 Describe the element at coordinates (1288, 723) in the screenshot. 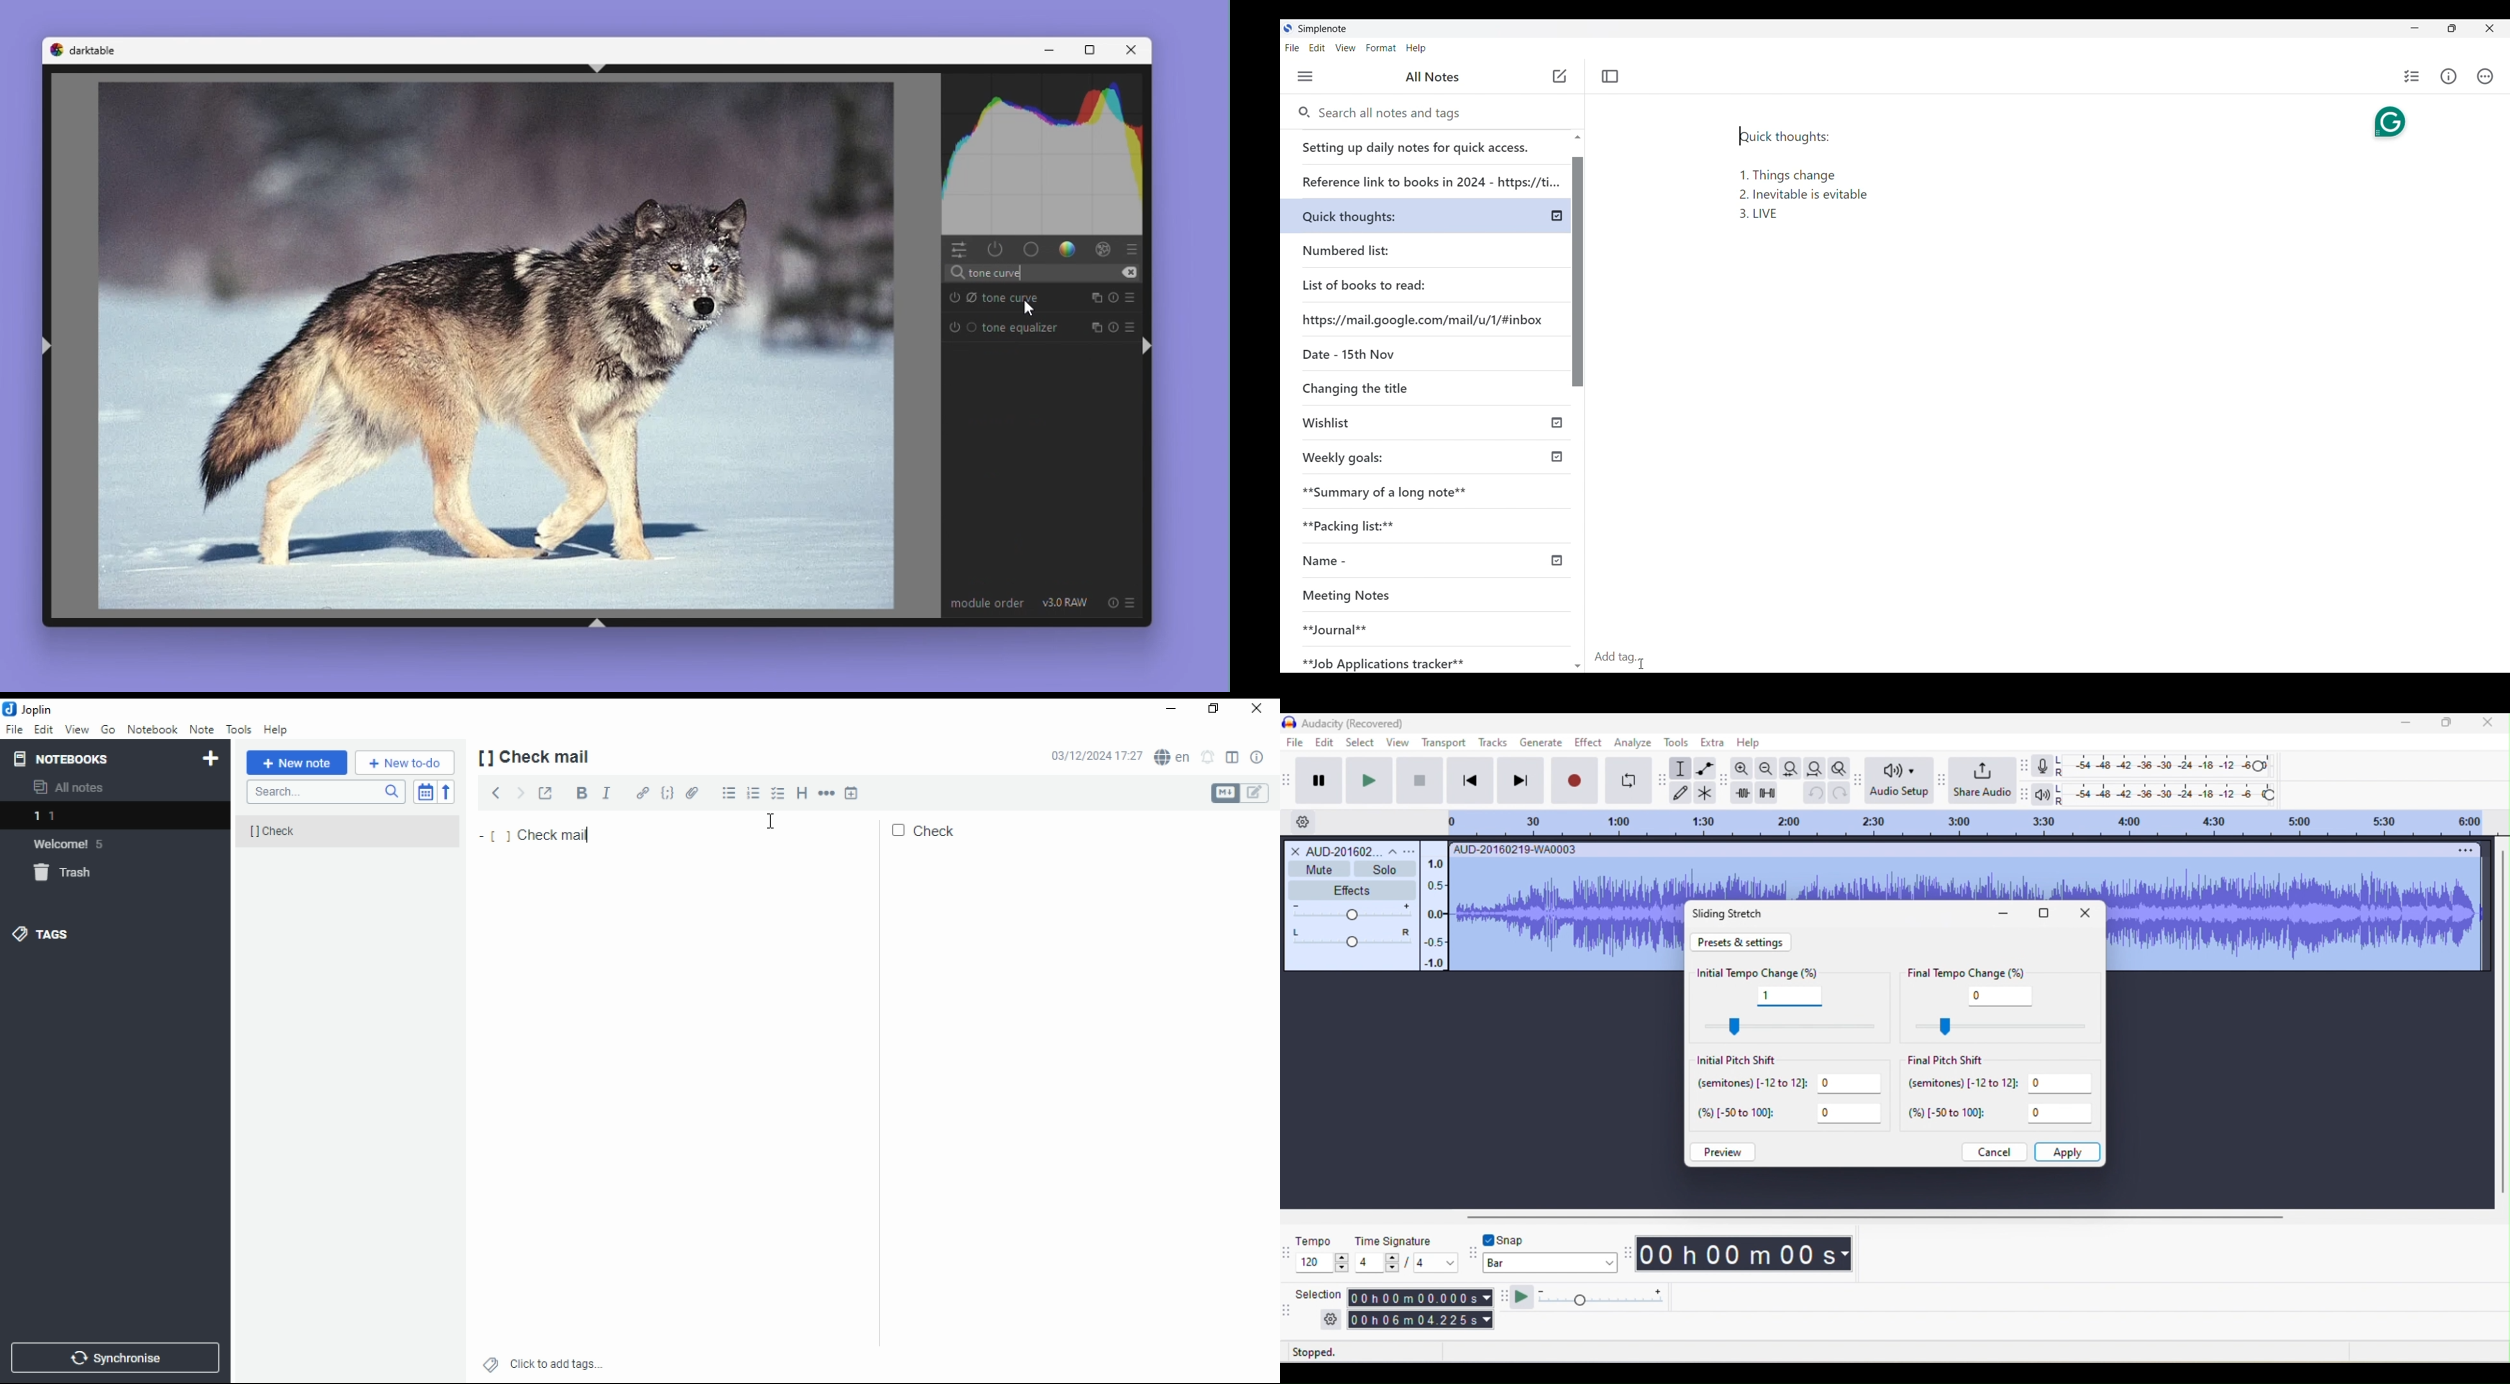

I see `icon` at that location.